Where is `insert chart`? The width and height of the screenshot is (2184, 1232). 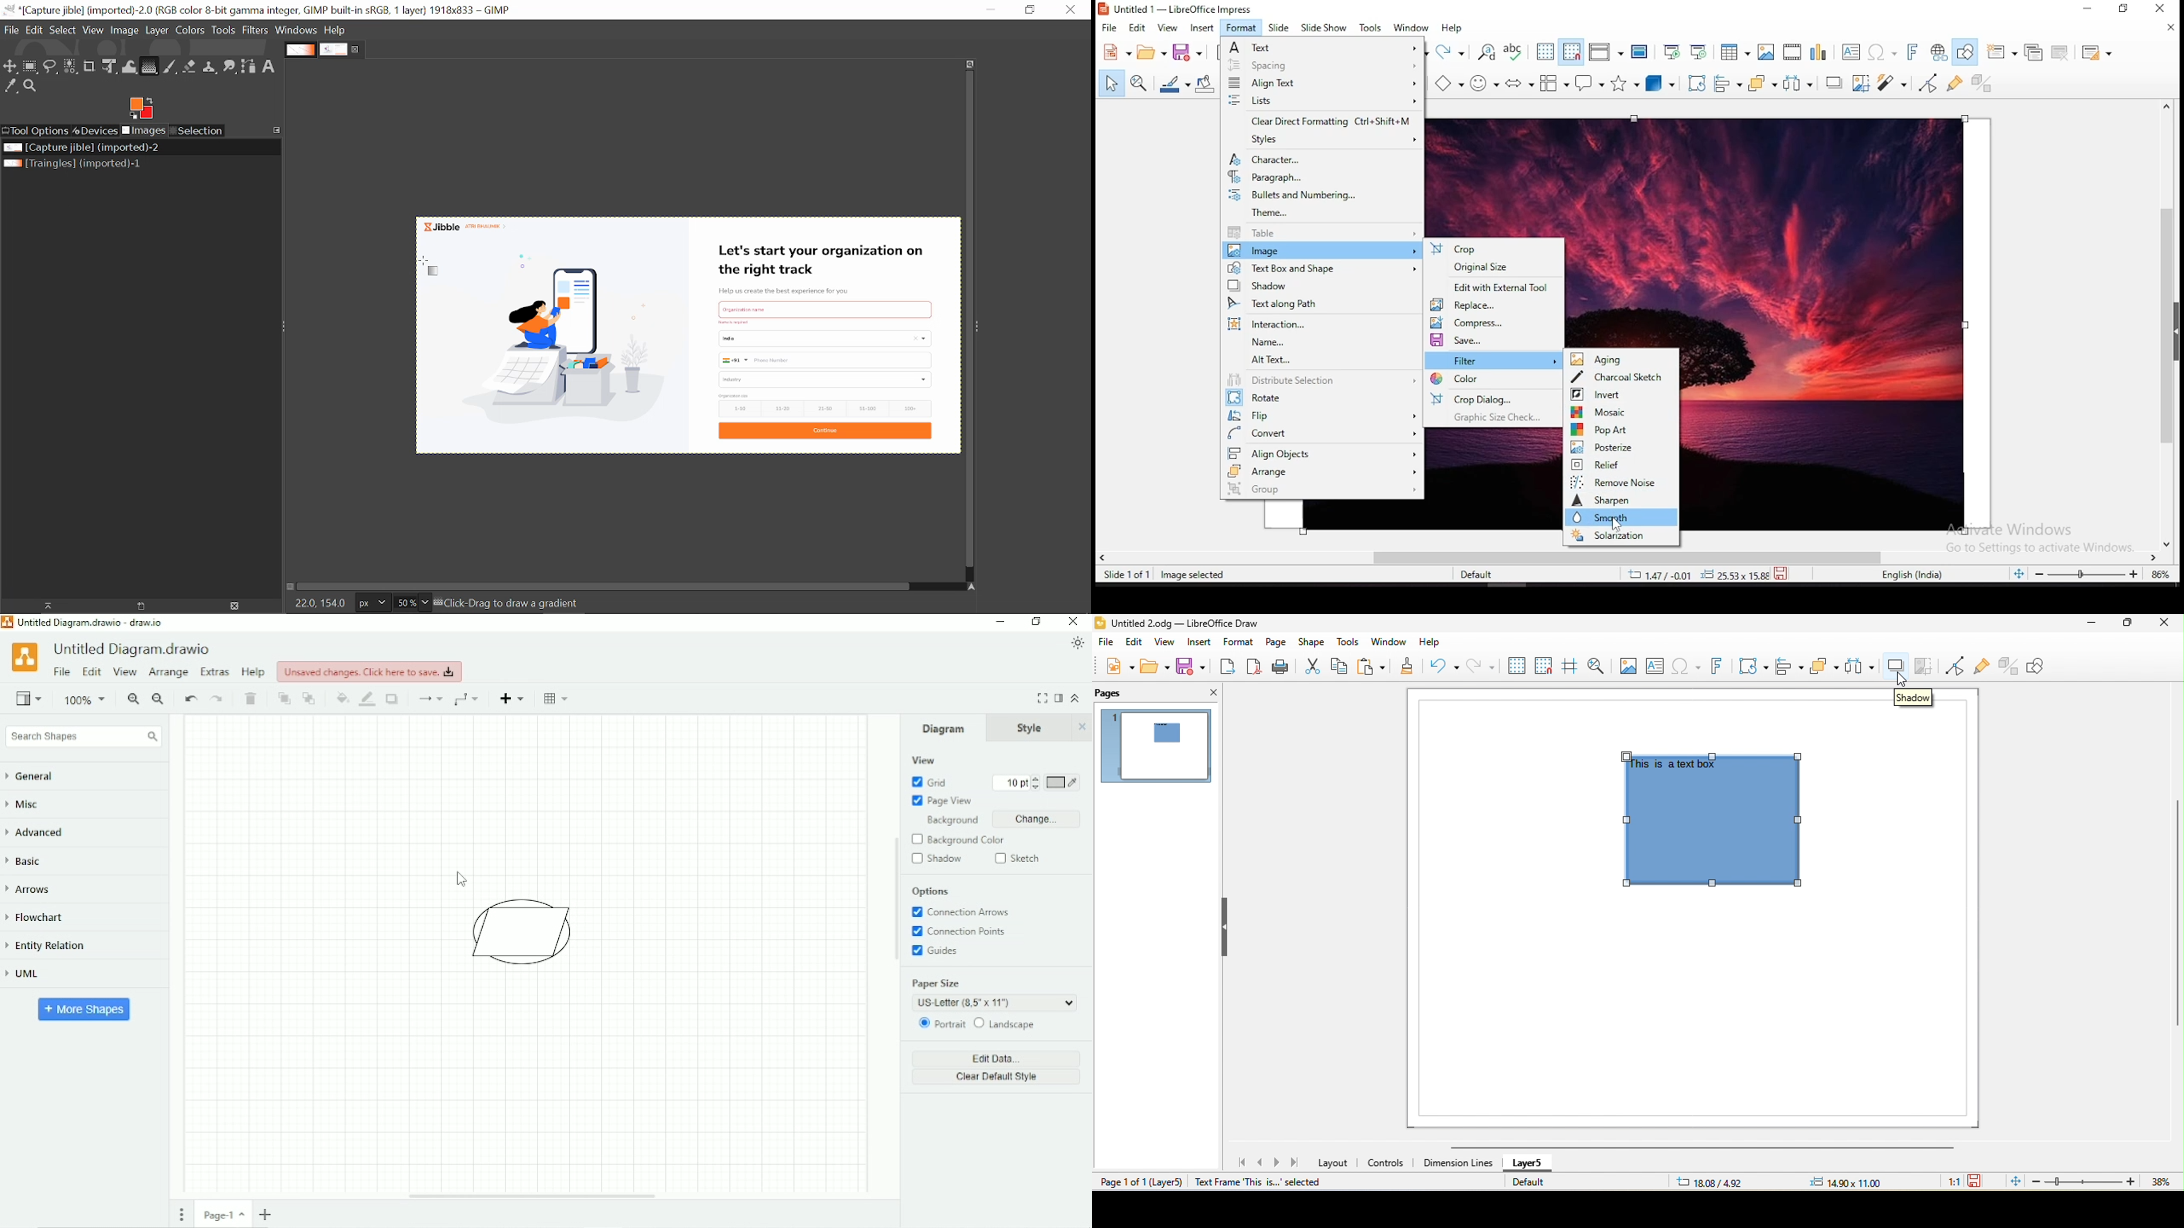
insert chart is located at coordinates (1818, 53).